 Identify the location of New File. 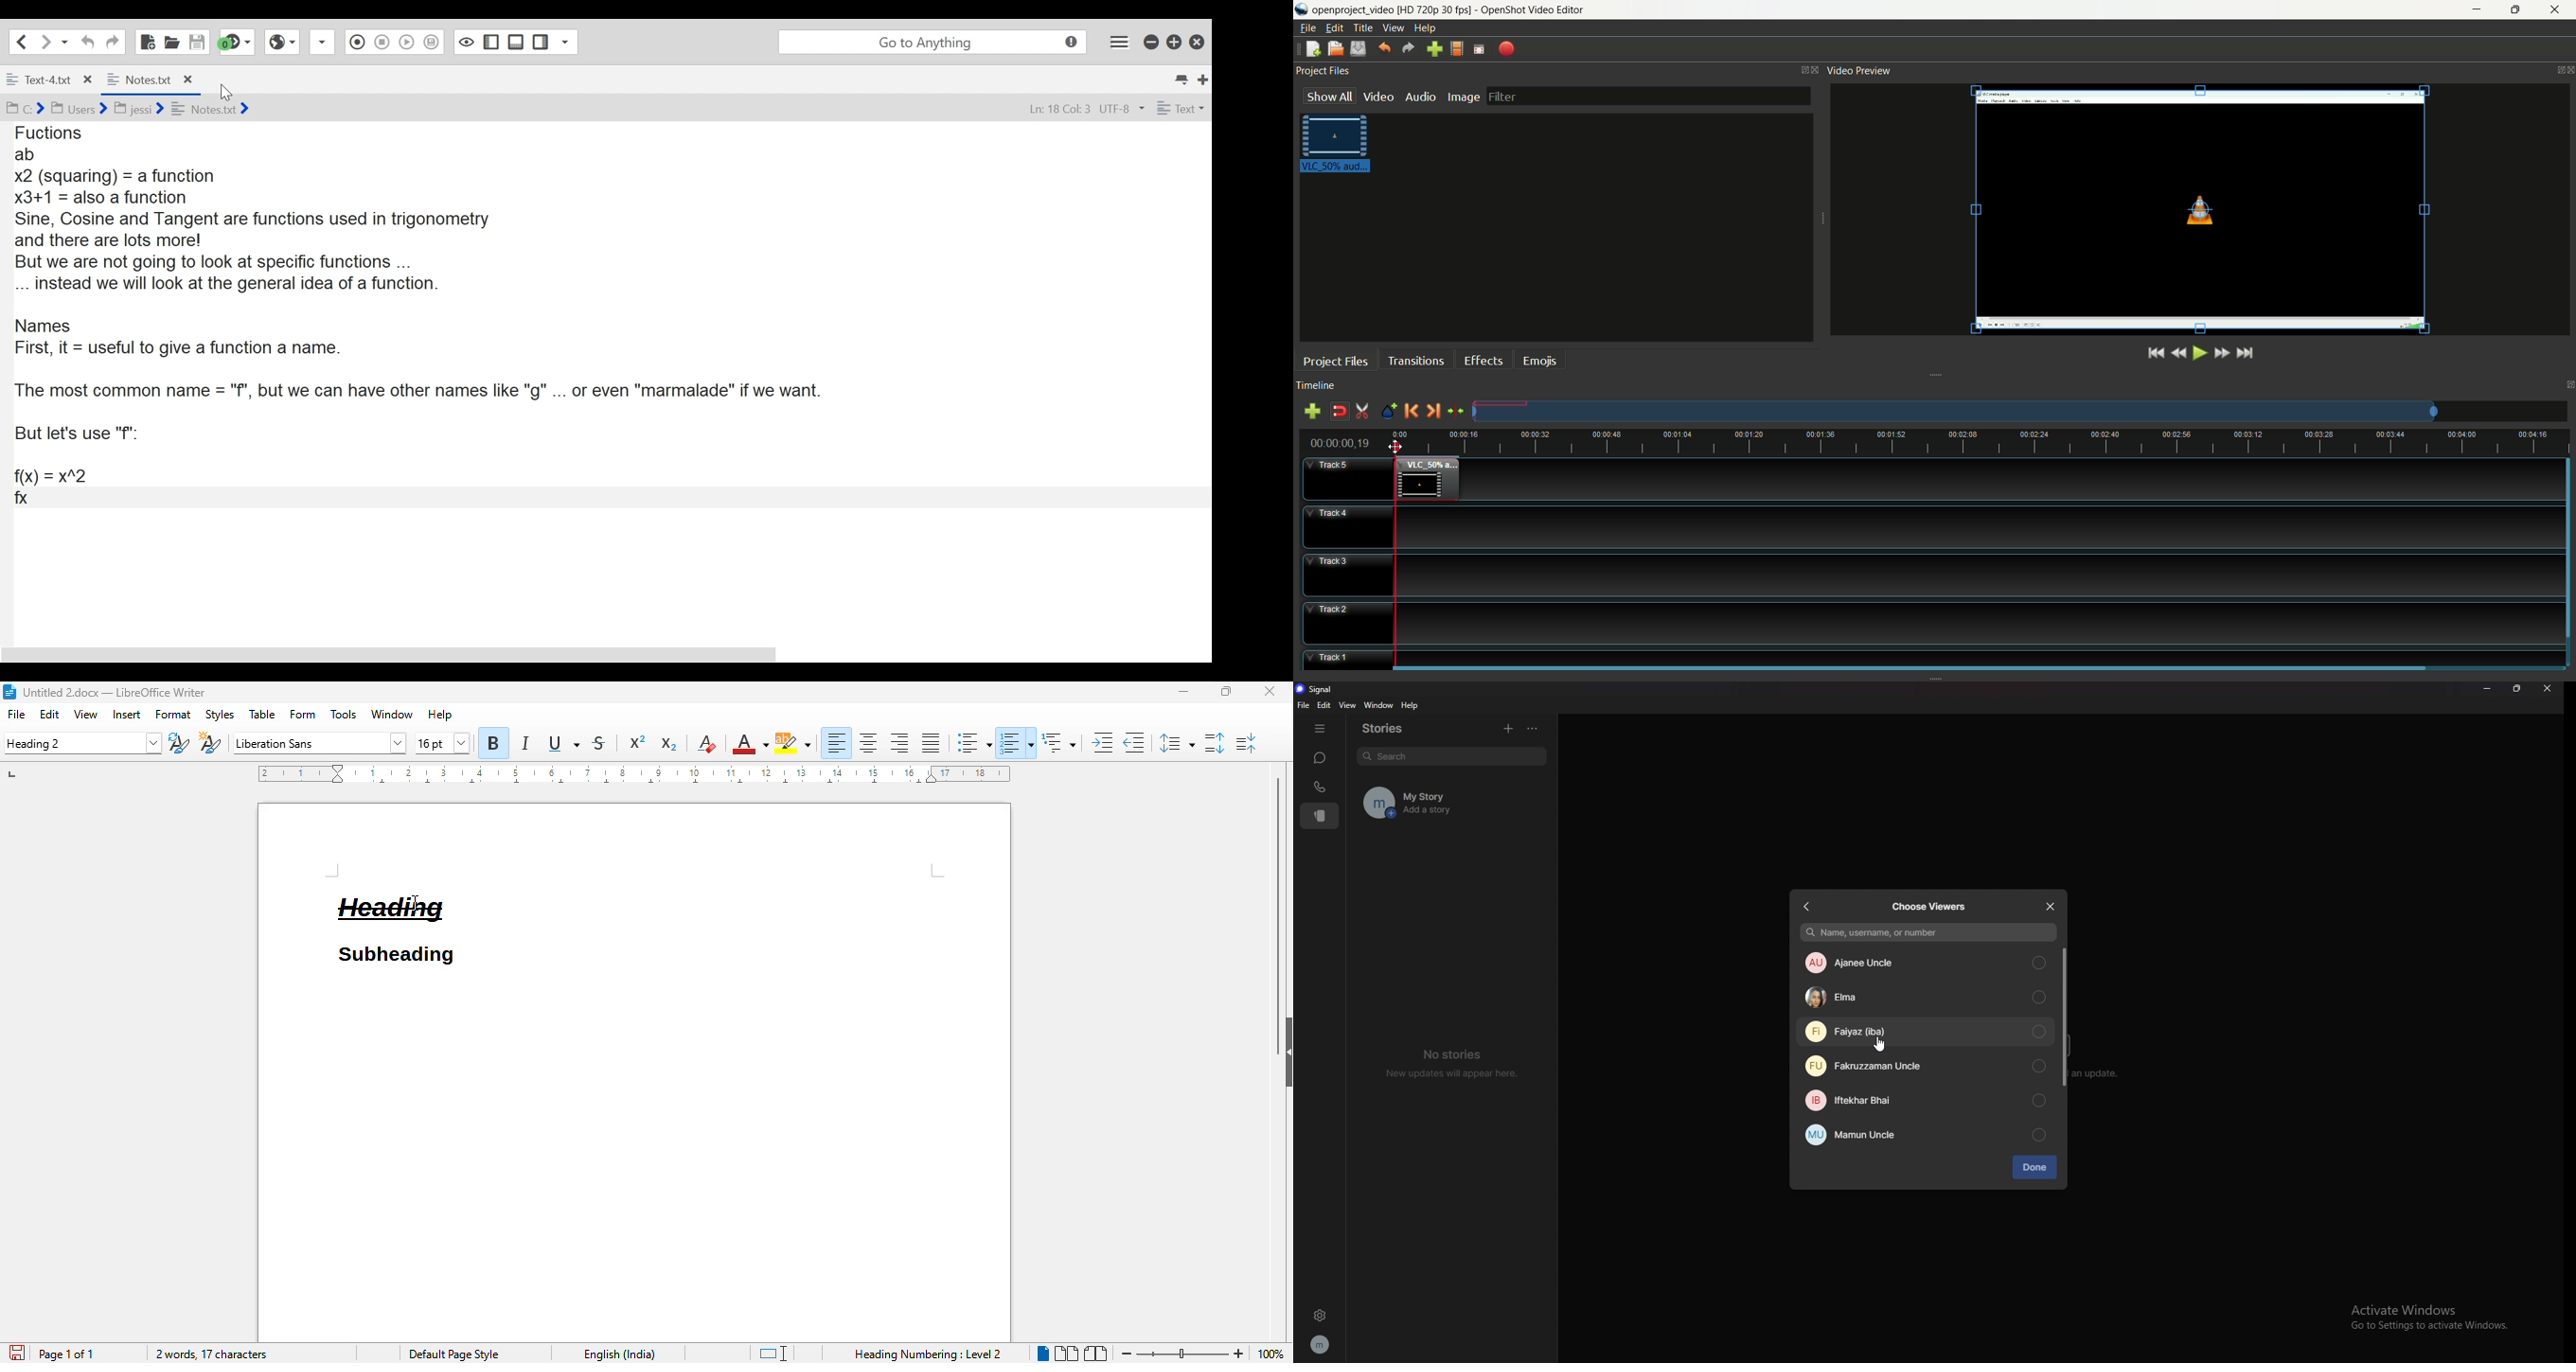
(146, 41).